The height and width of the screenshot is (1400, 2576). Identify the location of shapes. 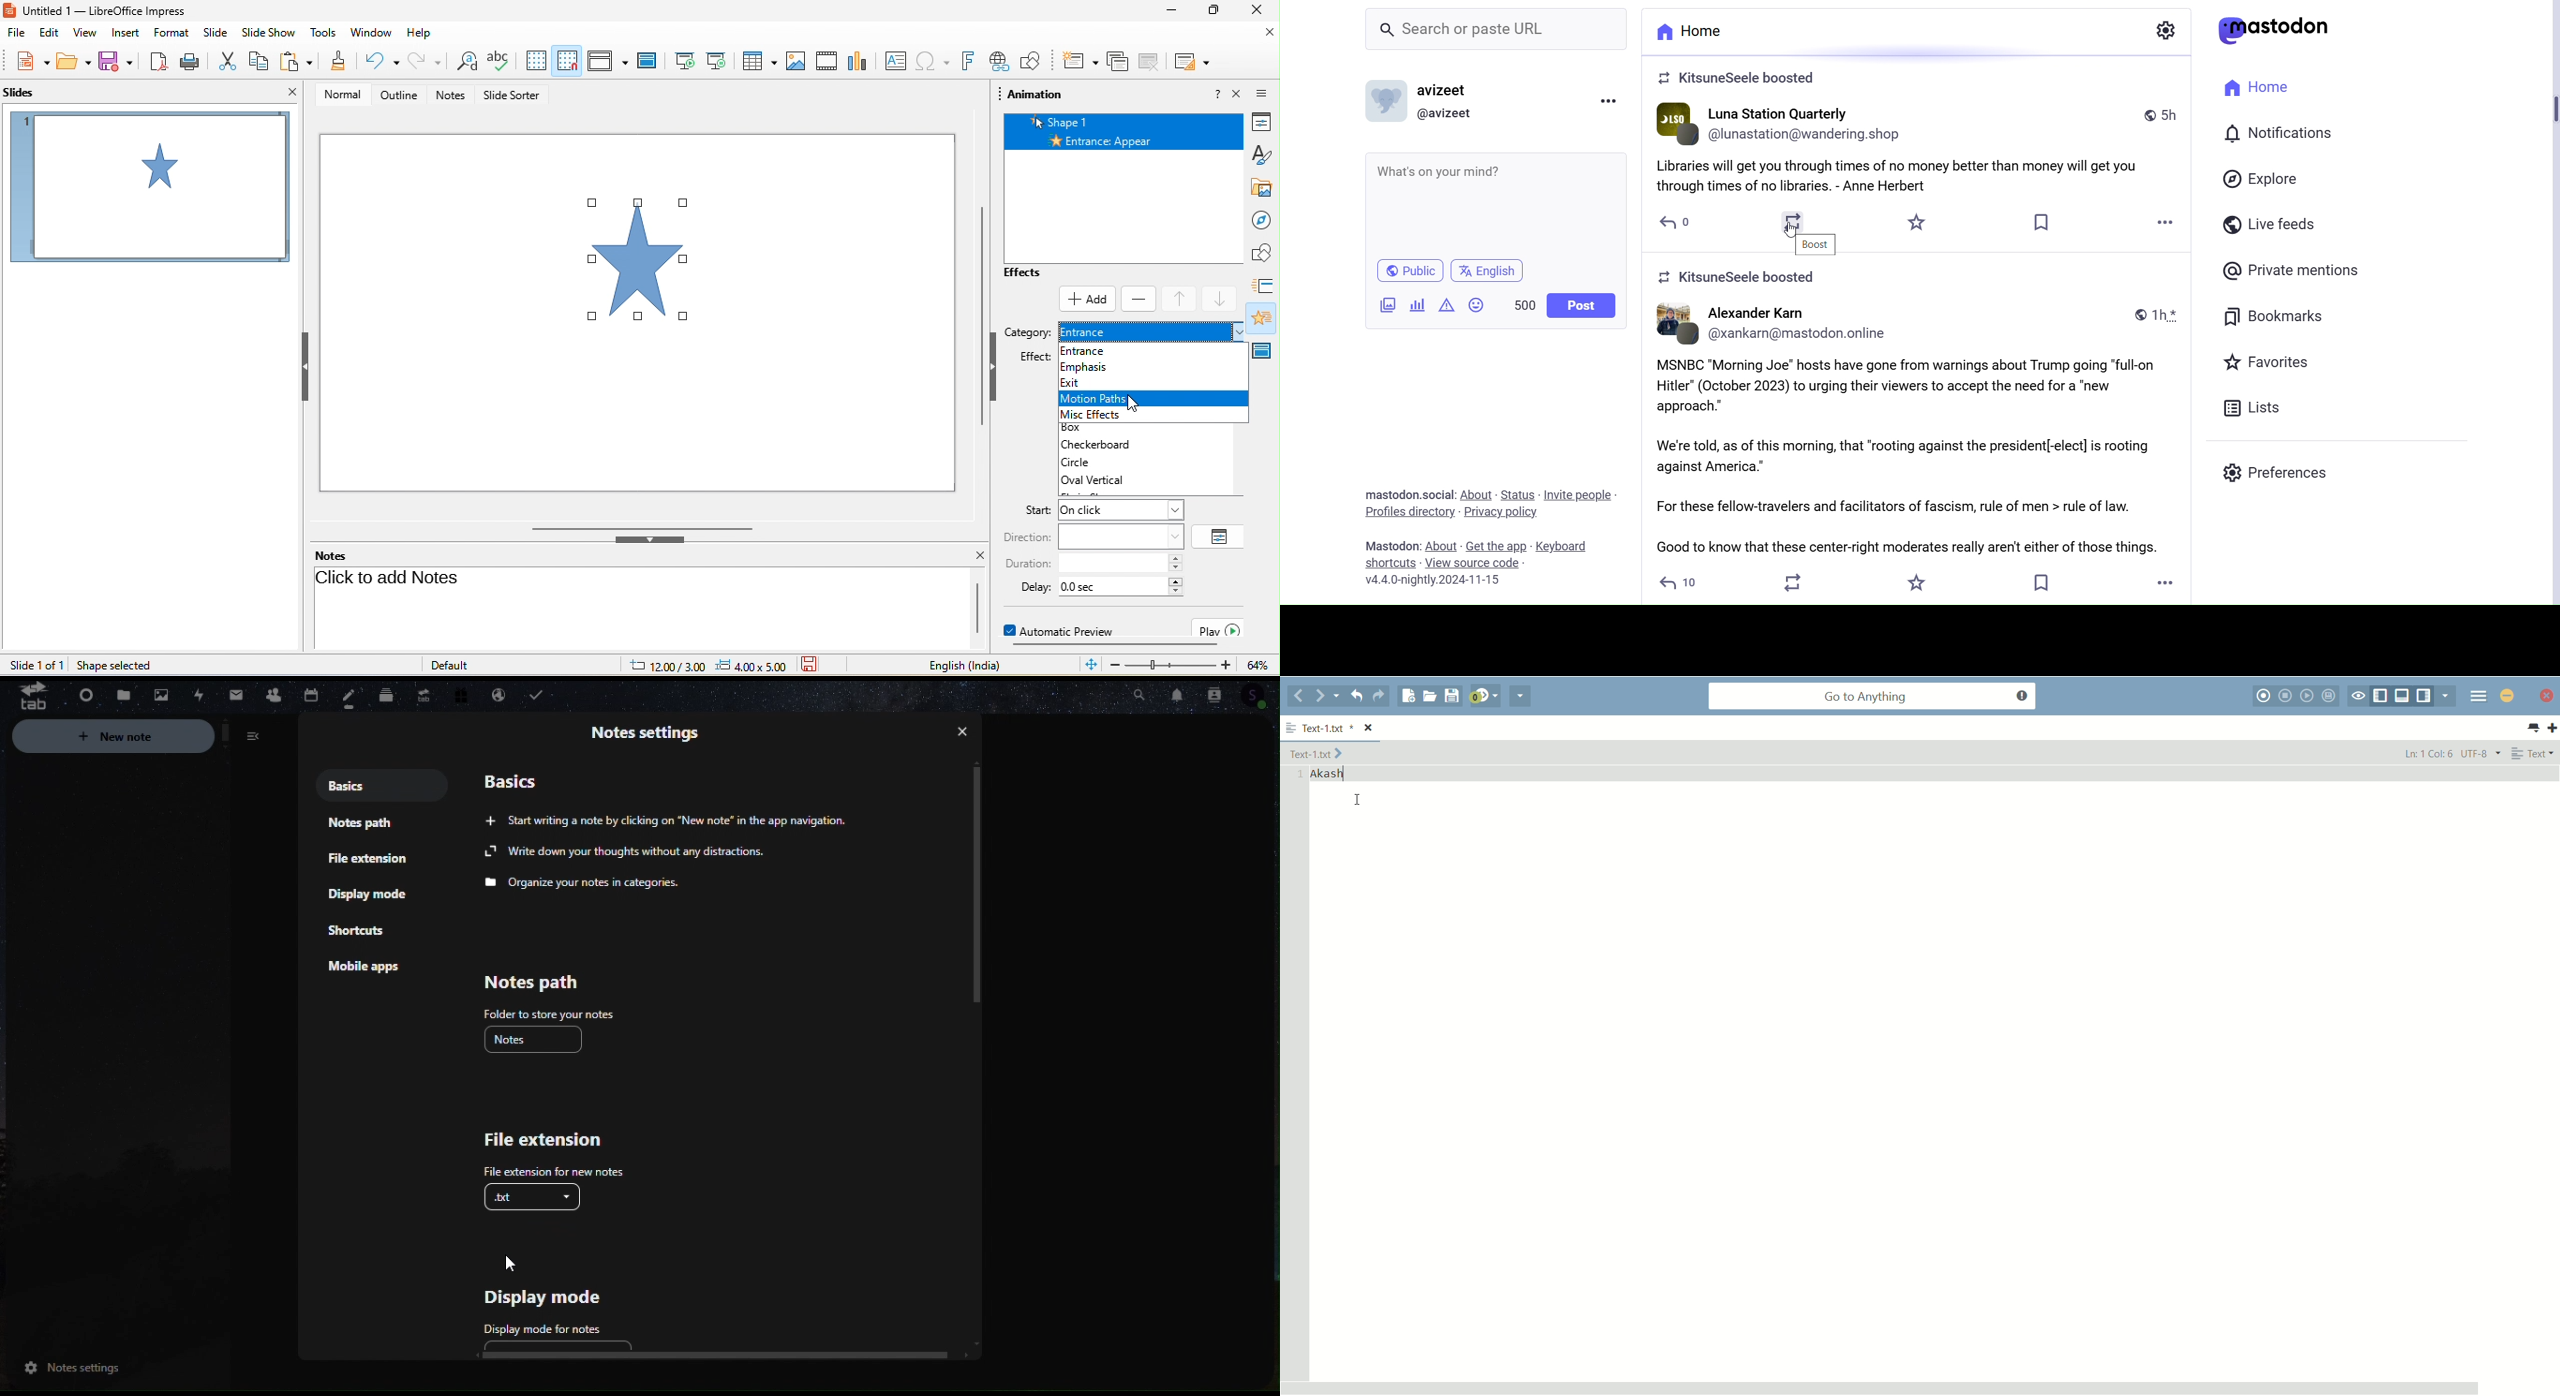
(1266, 252).